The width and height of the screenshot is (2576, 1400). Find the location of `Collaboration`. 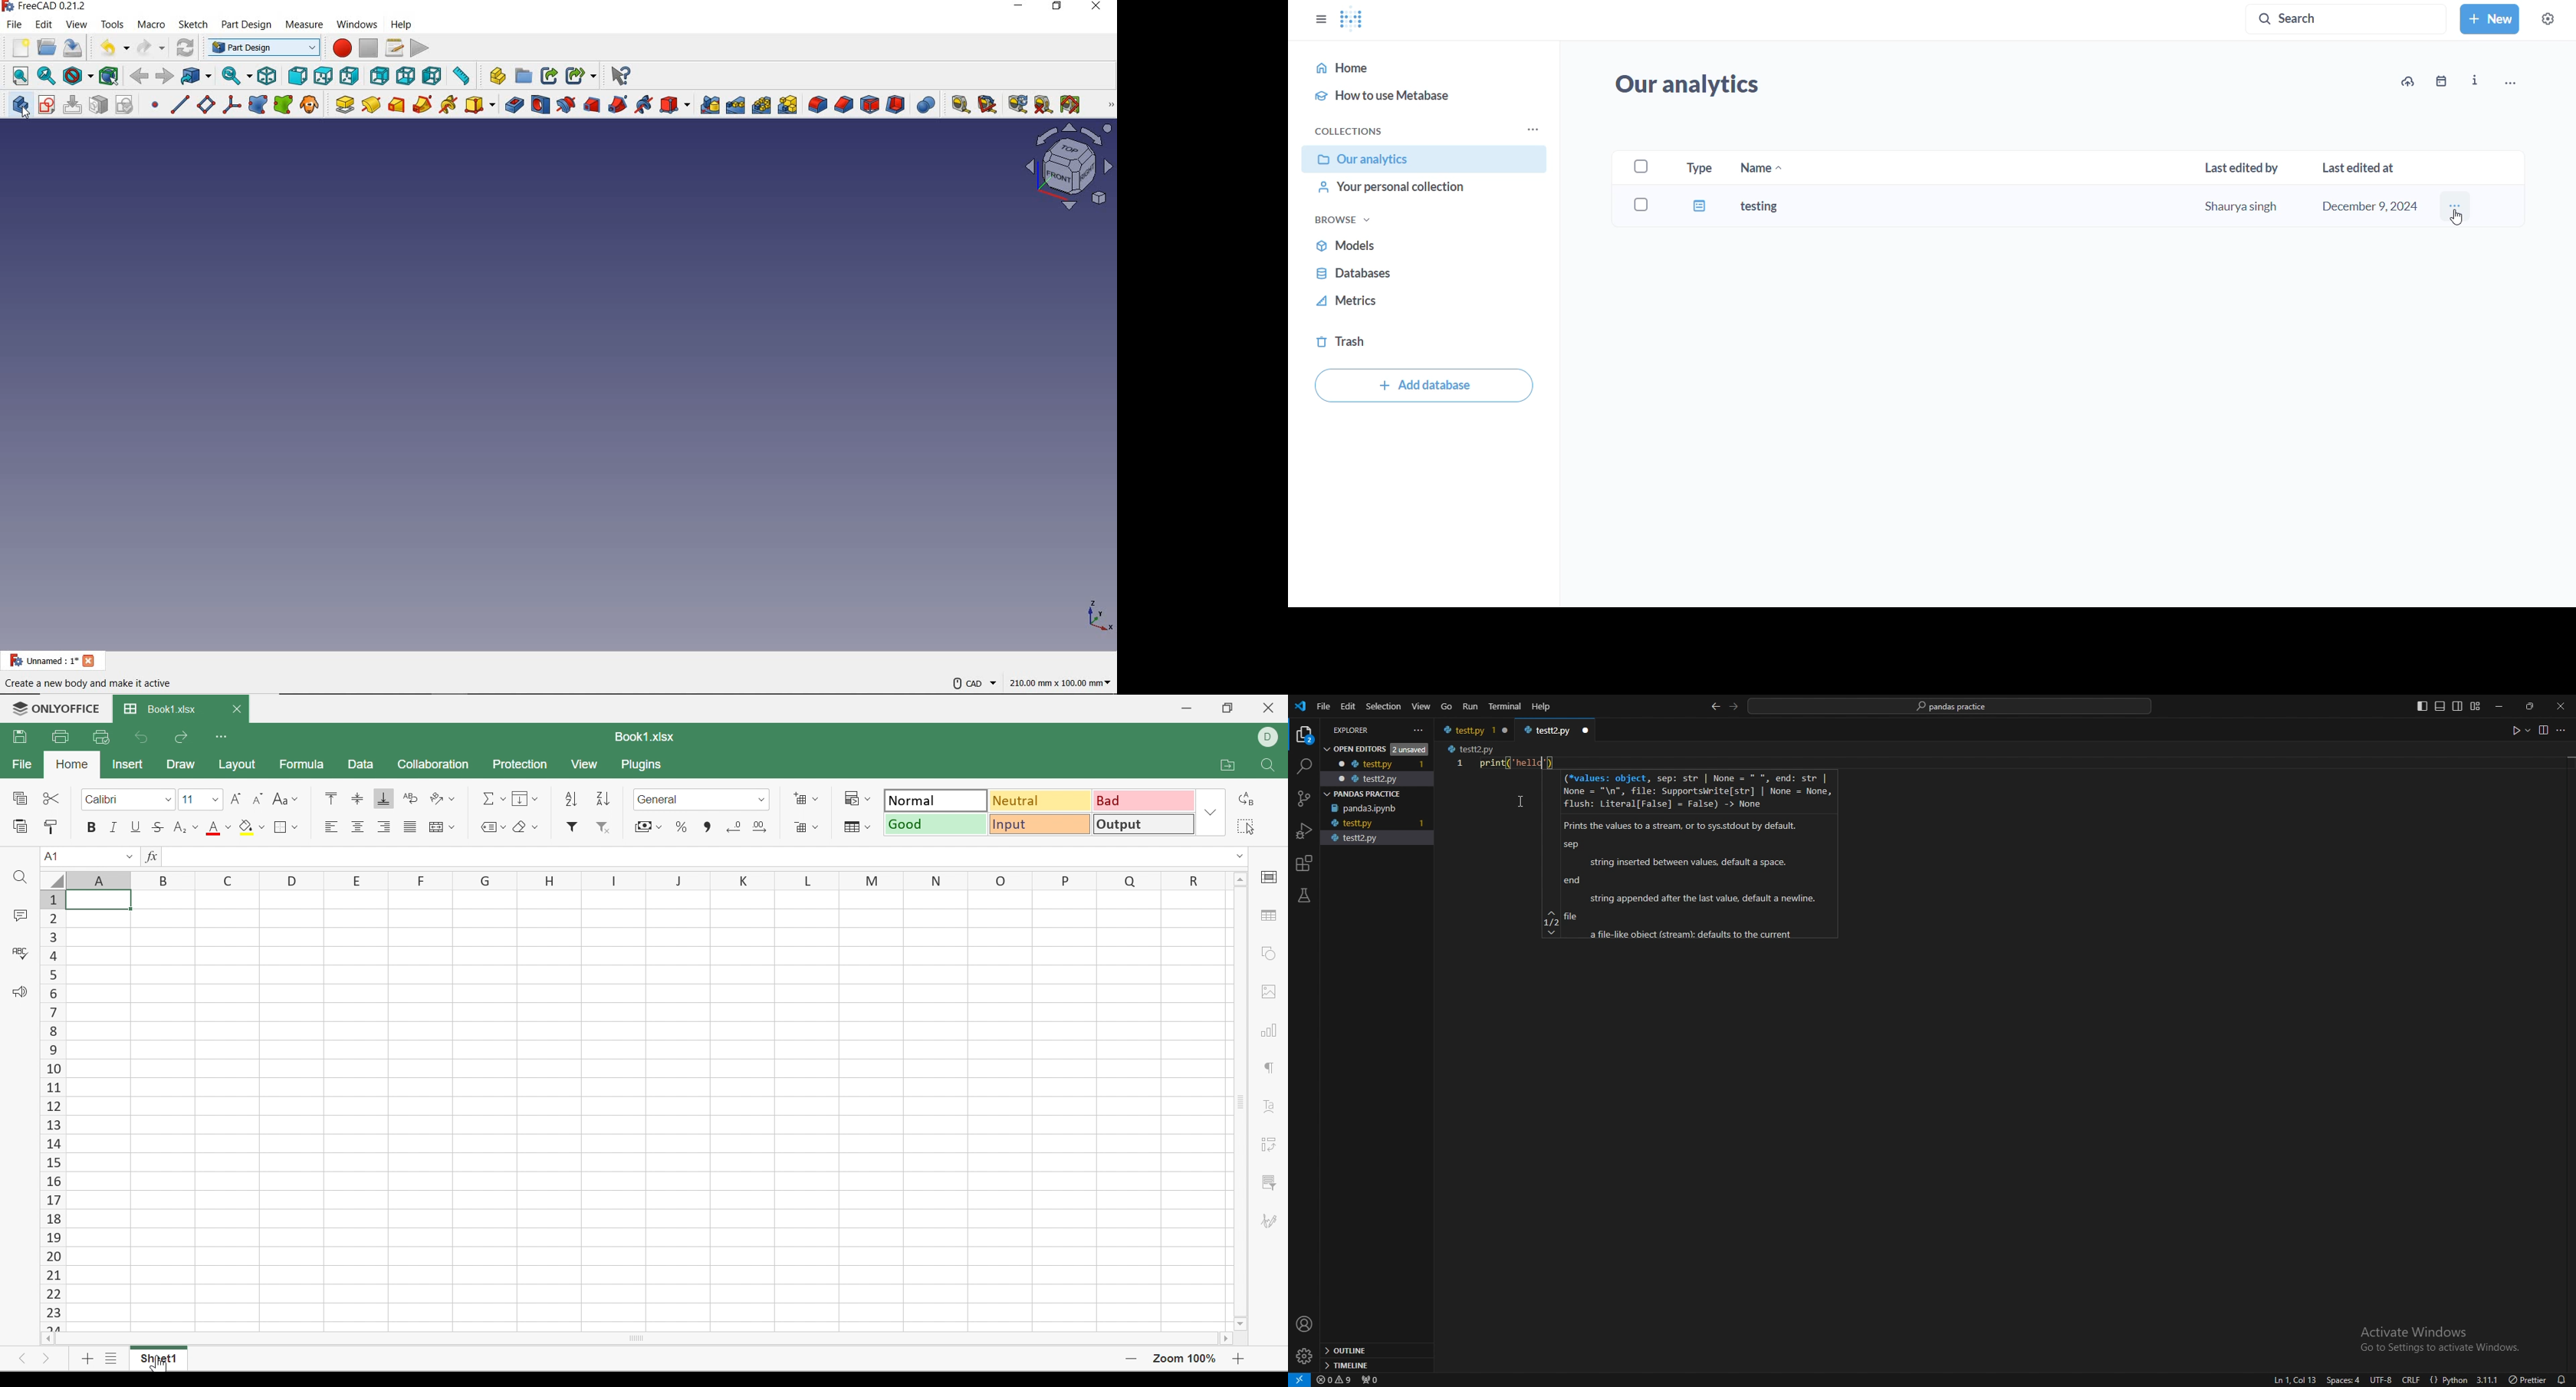

Collaboration is located at coordinates (433, 765).